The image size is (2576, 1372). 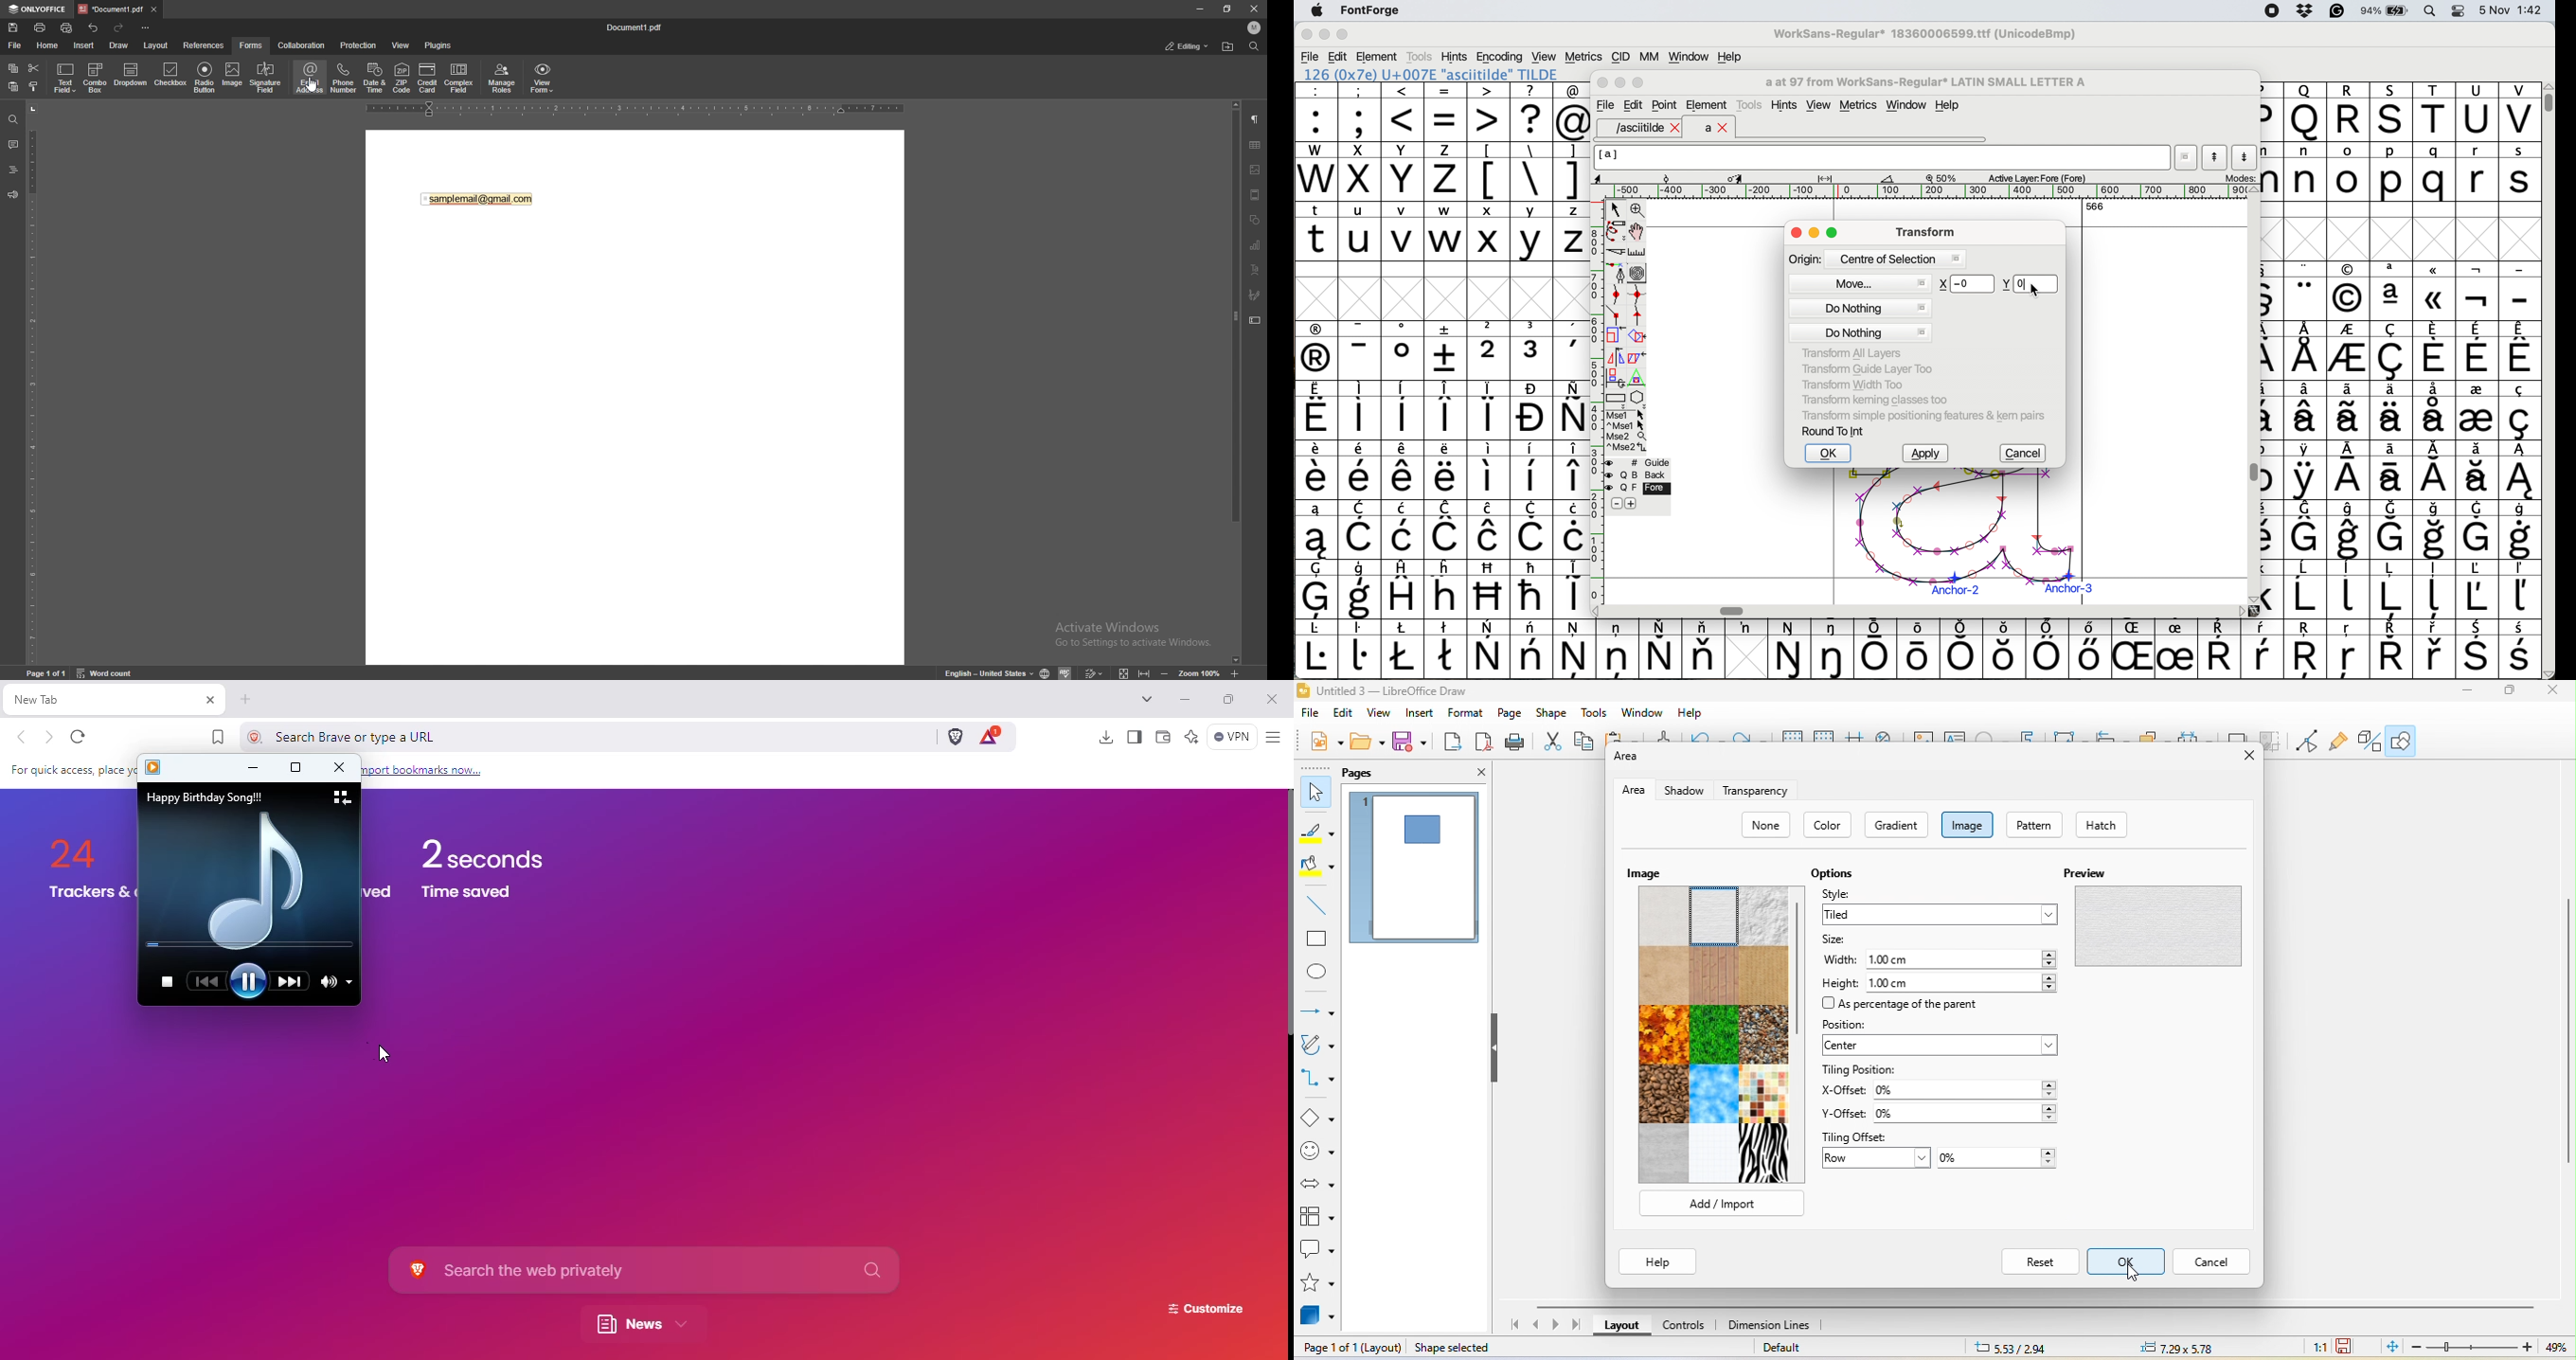 What do you see at coordinates (1304, 690) in the screenshot?
I see `LibreOffice logo` at bounding box center [1304, 690].